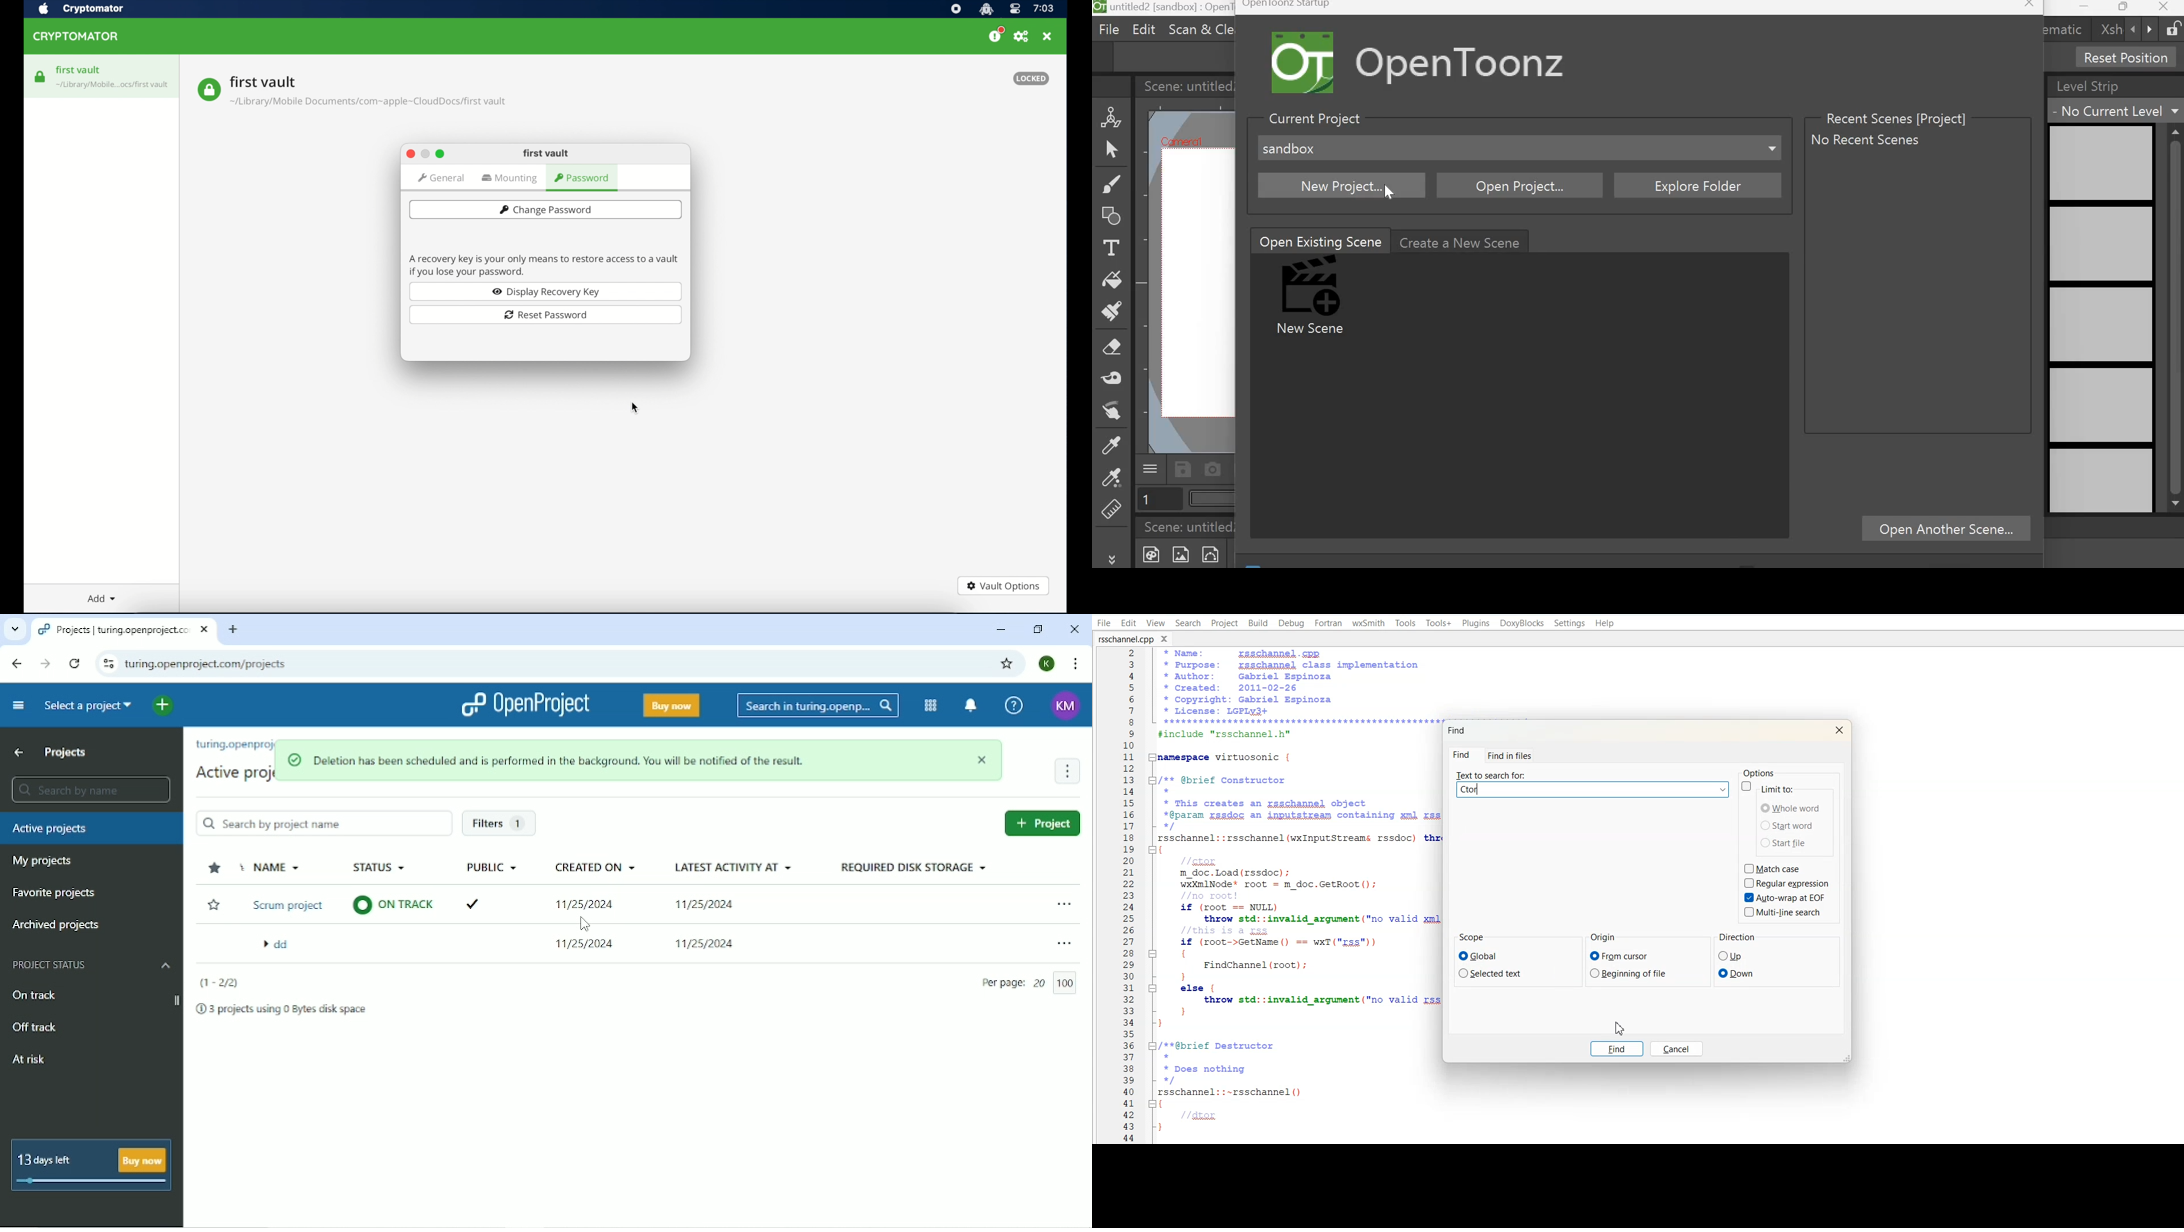  I want to click on Fill tool, so click(1112, 280).